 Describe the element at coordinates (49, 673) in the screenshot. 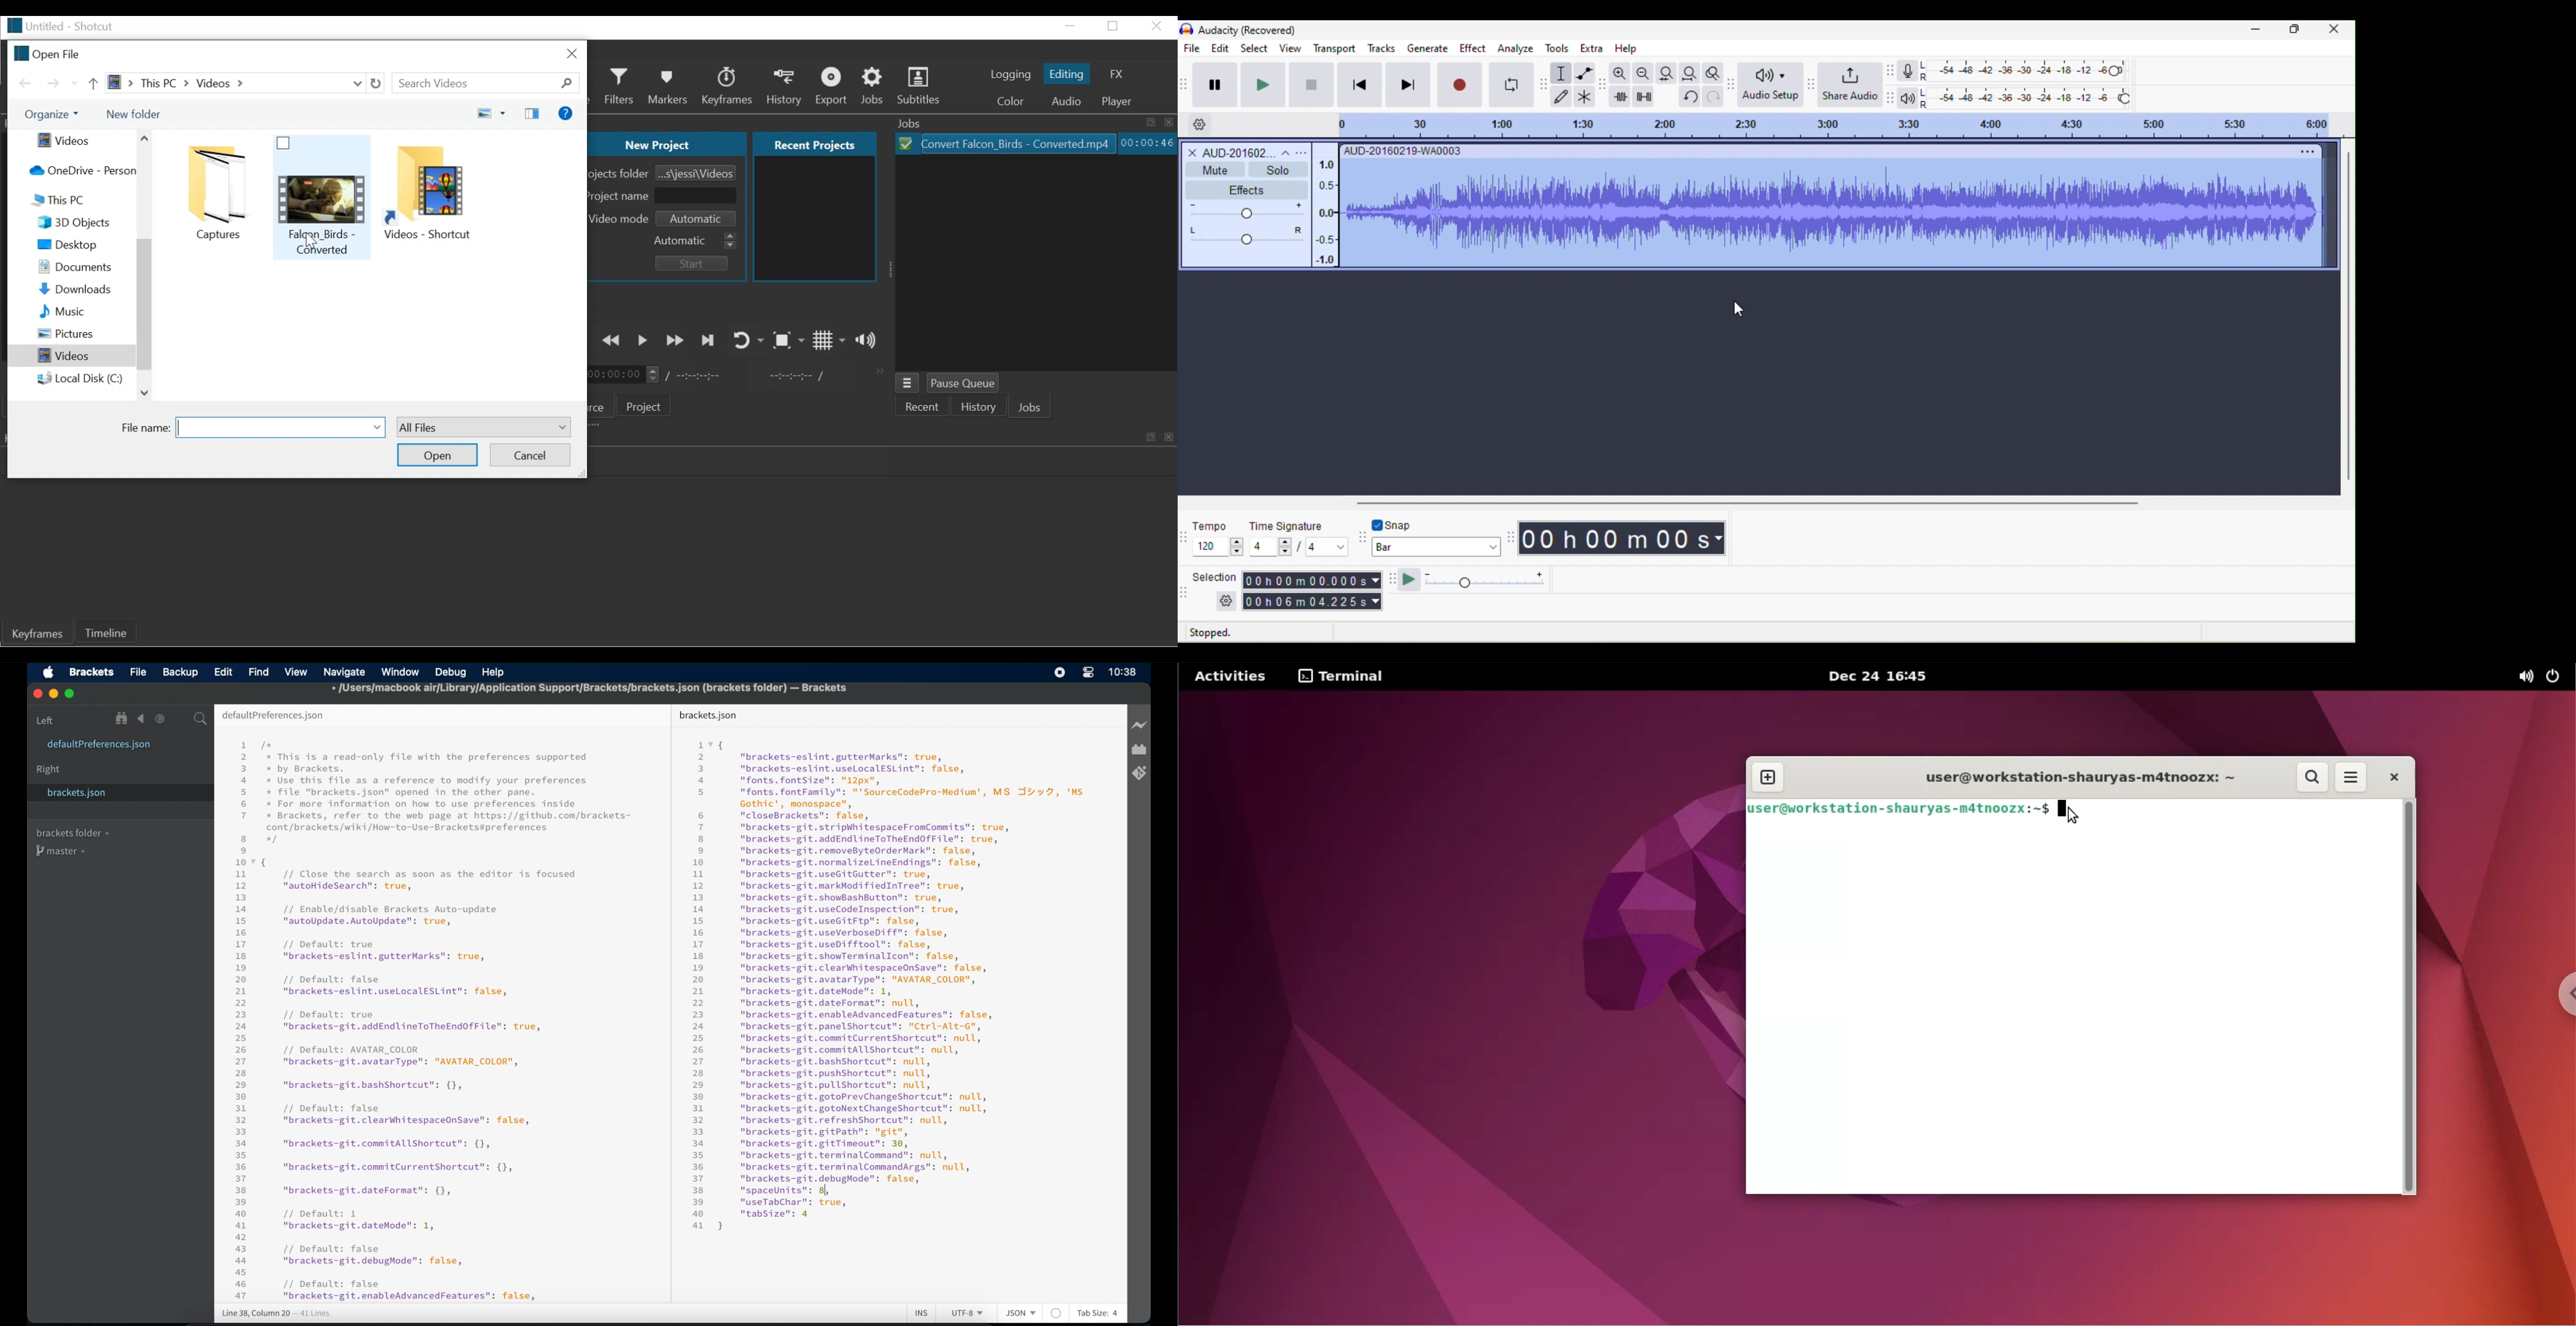

I see `apple icon` at that location.